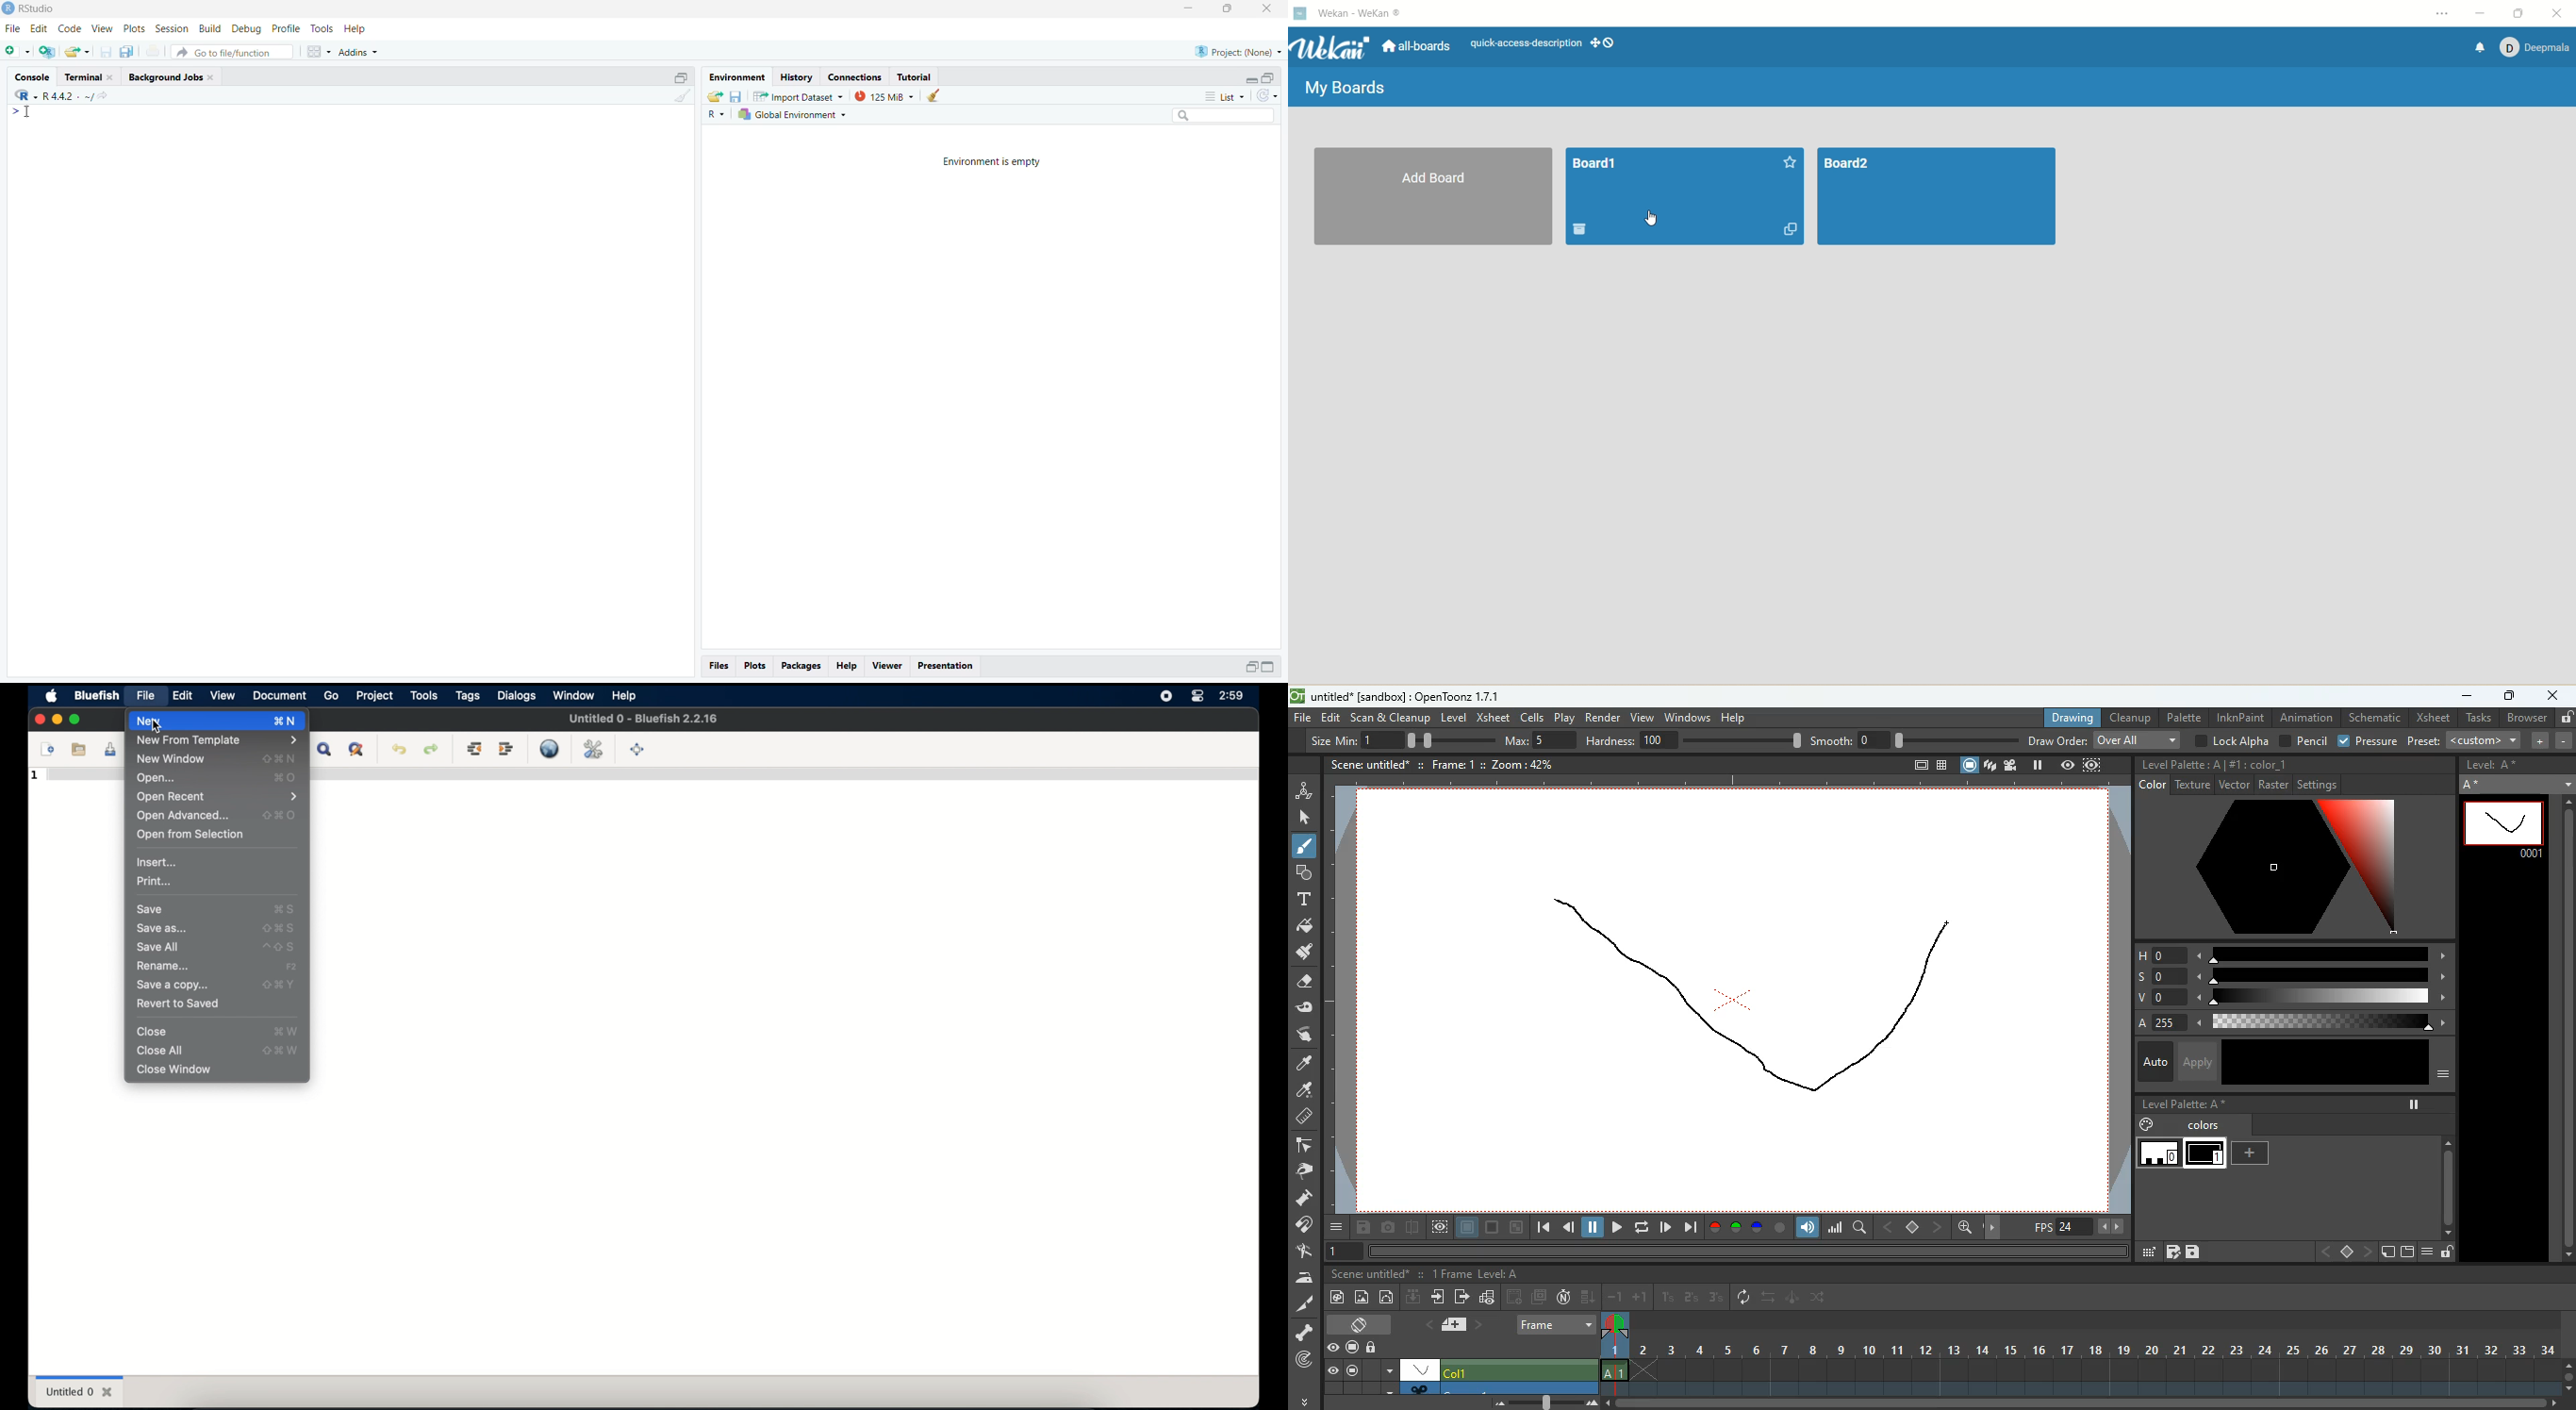 This screenshot has height=1428, width=2576. What do you see at coordinates (172, 28) in the screenshot?
I see `Session` at bounding box center [172, 28].